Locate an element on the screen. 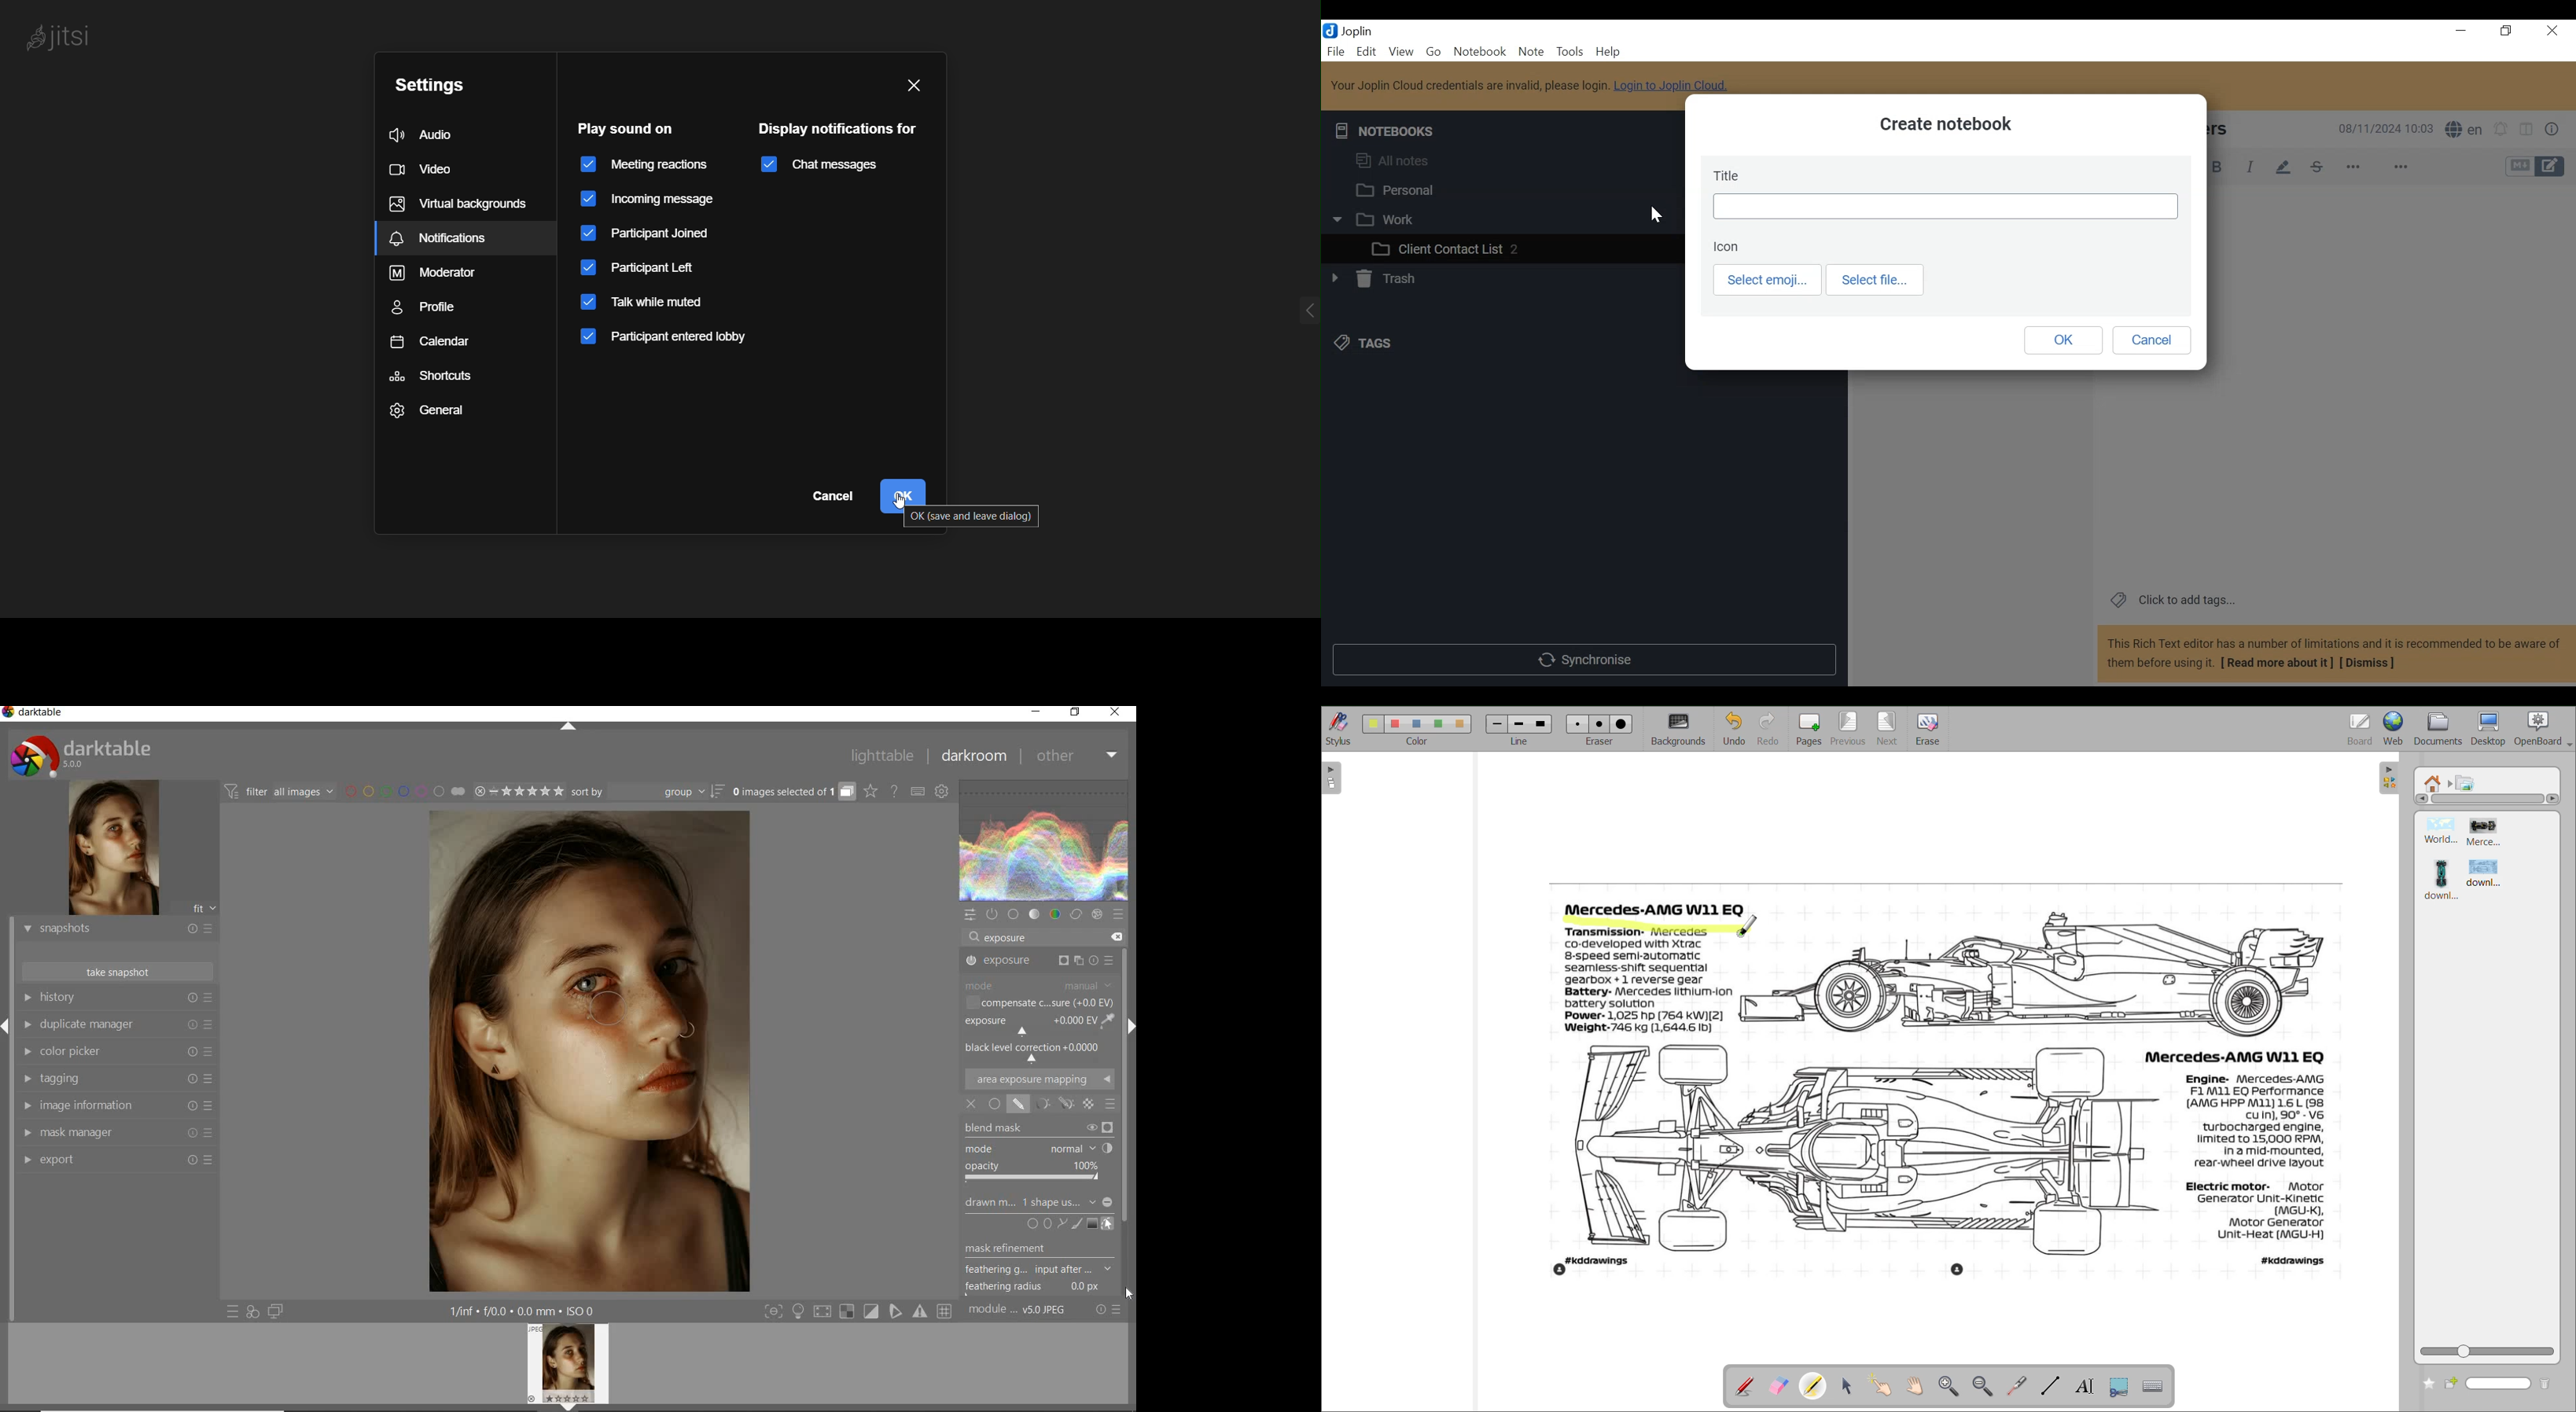 Image resolution: width=2576 pixels, height=1428 pixels. Select file is located at coordinates (1875, 280).